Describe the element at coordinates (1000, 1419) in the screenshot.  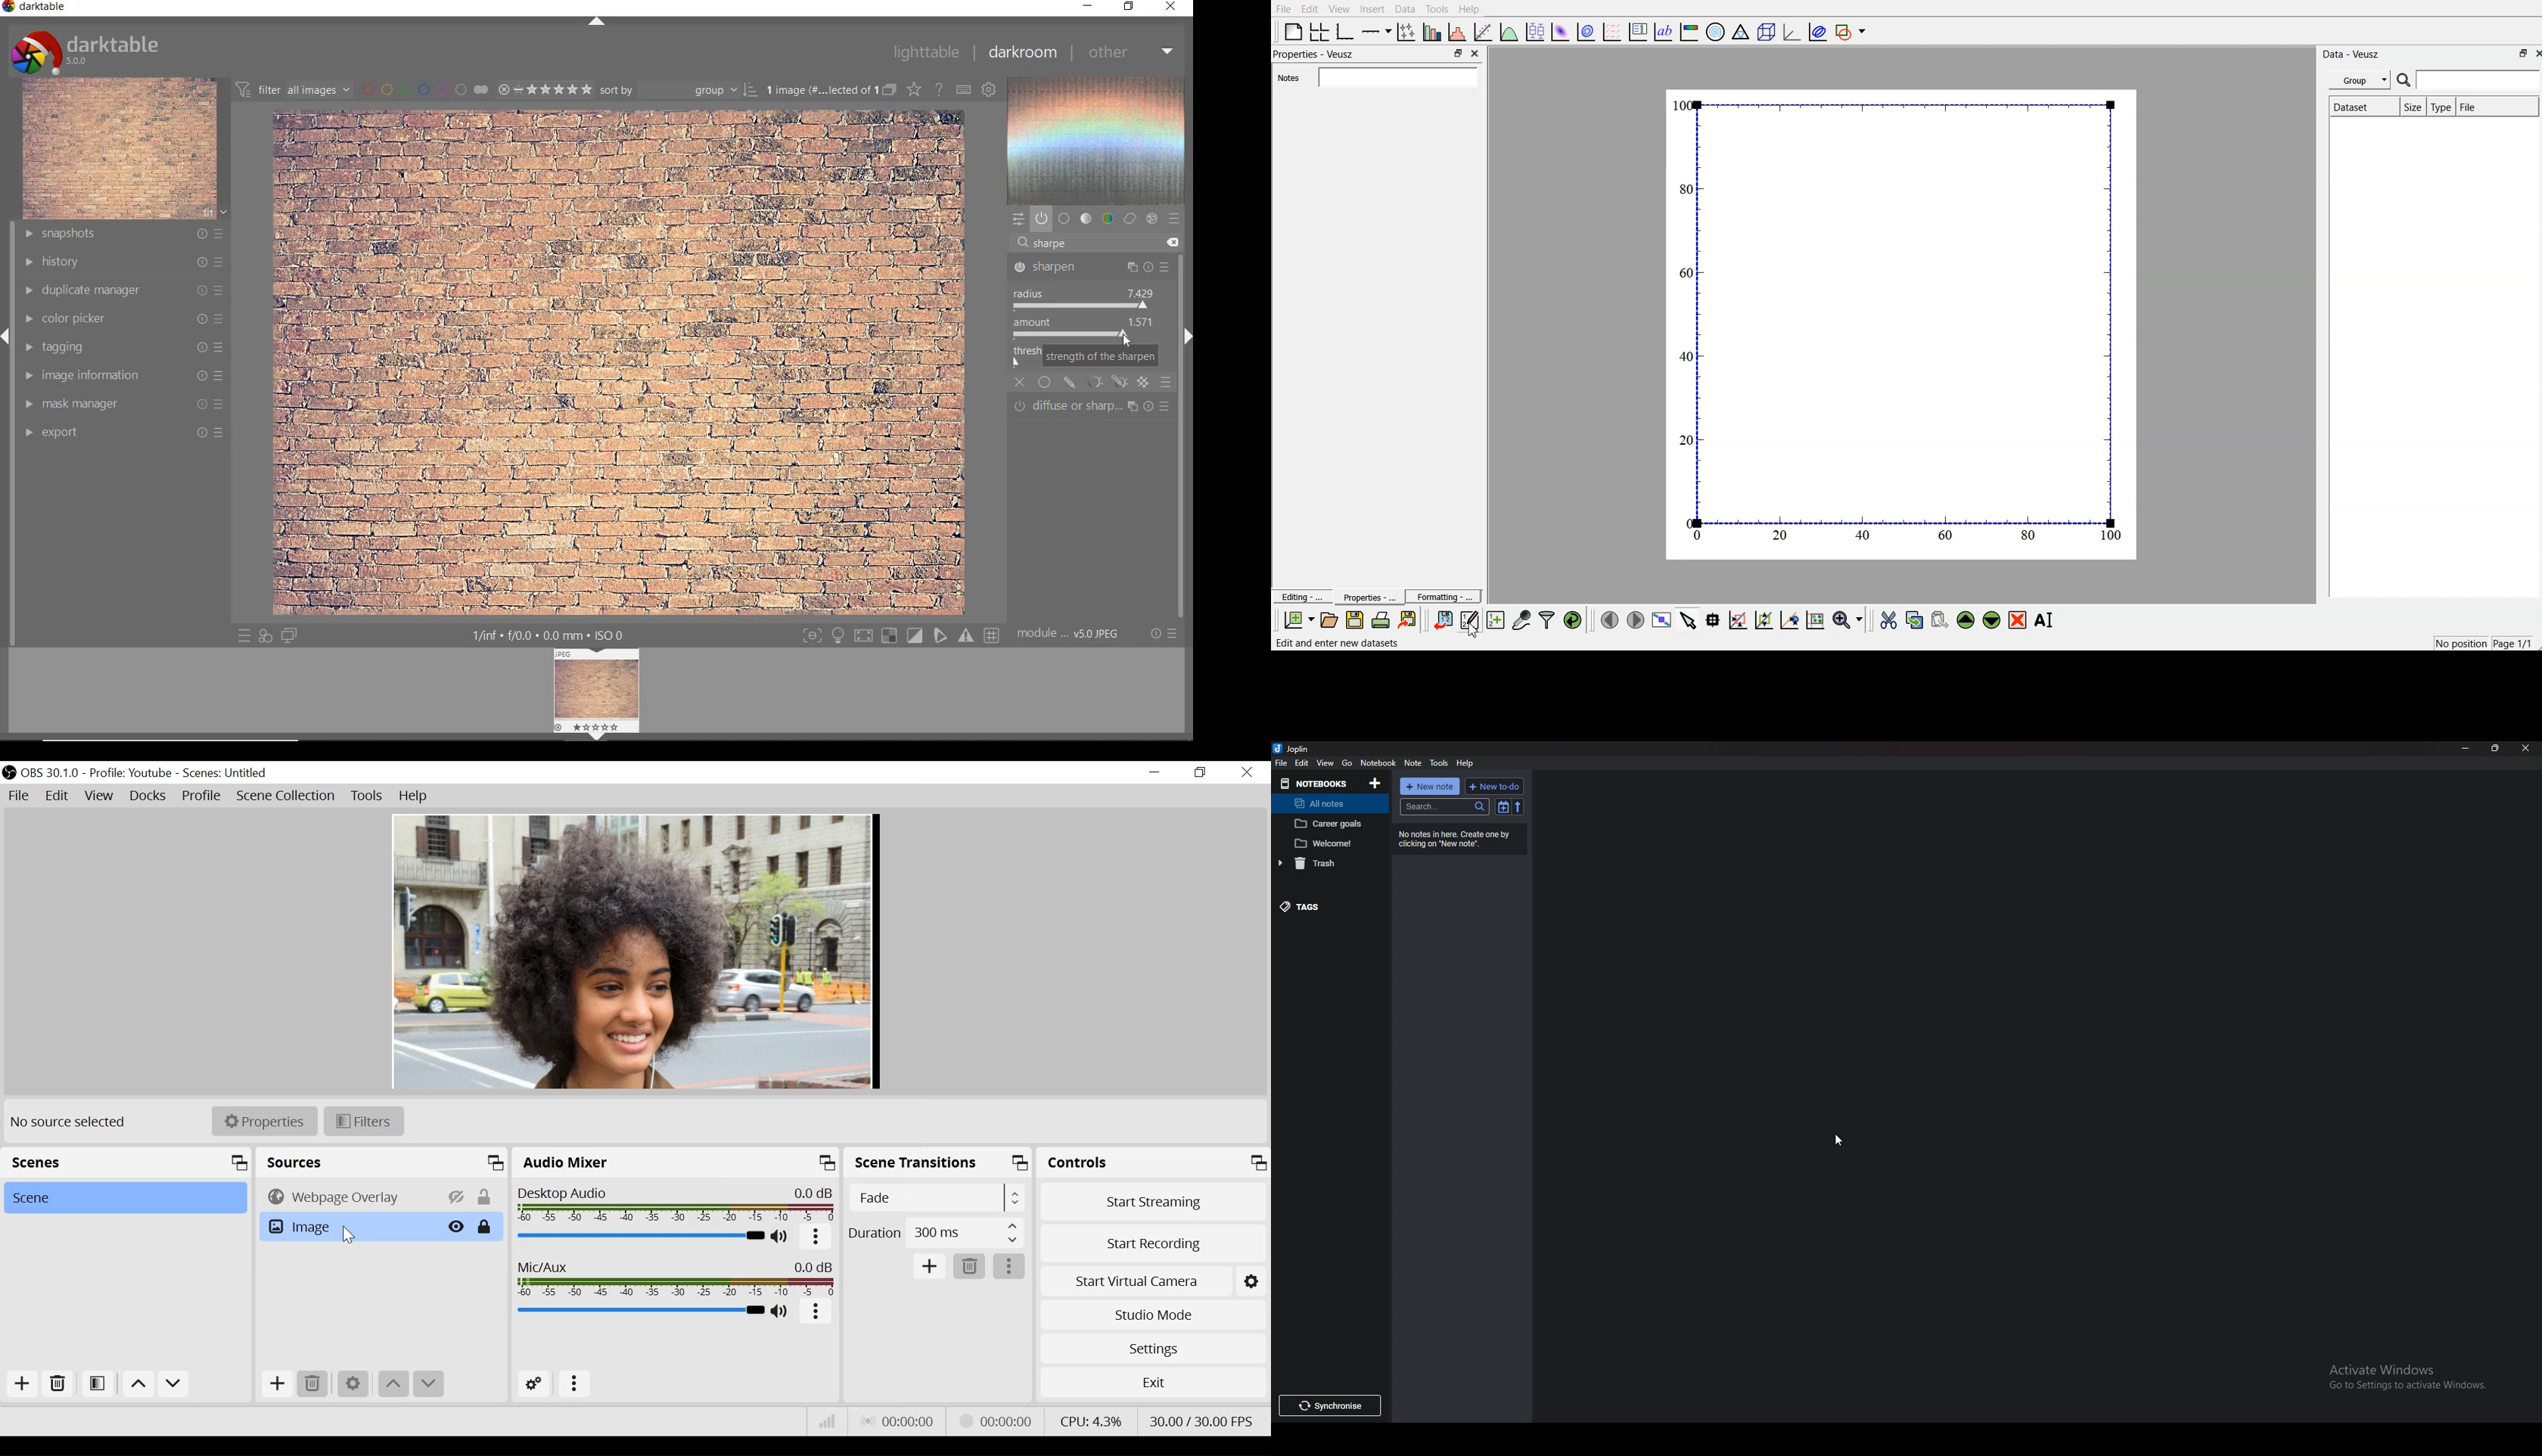
I see `Recording Status` at that location.